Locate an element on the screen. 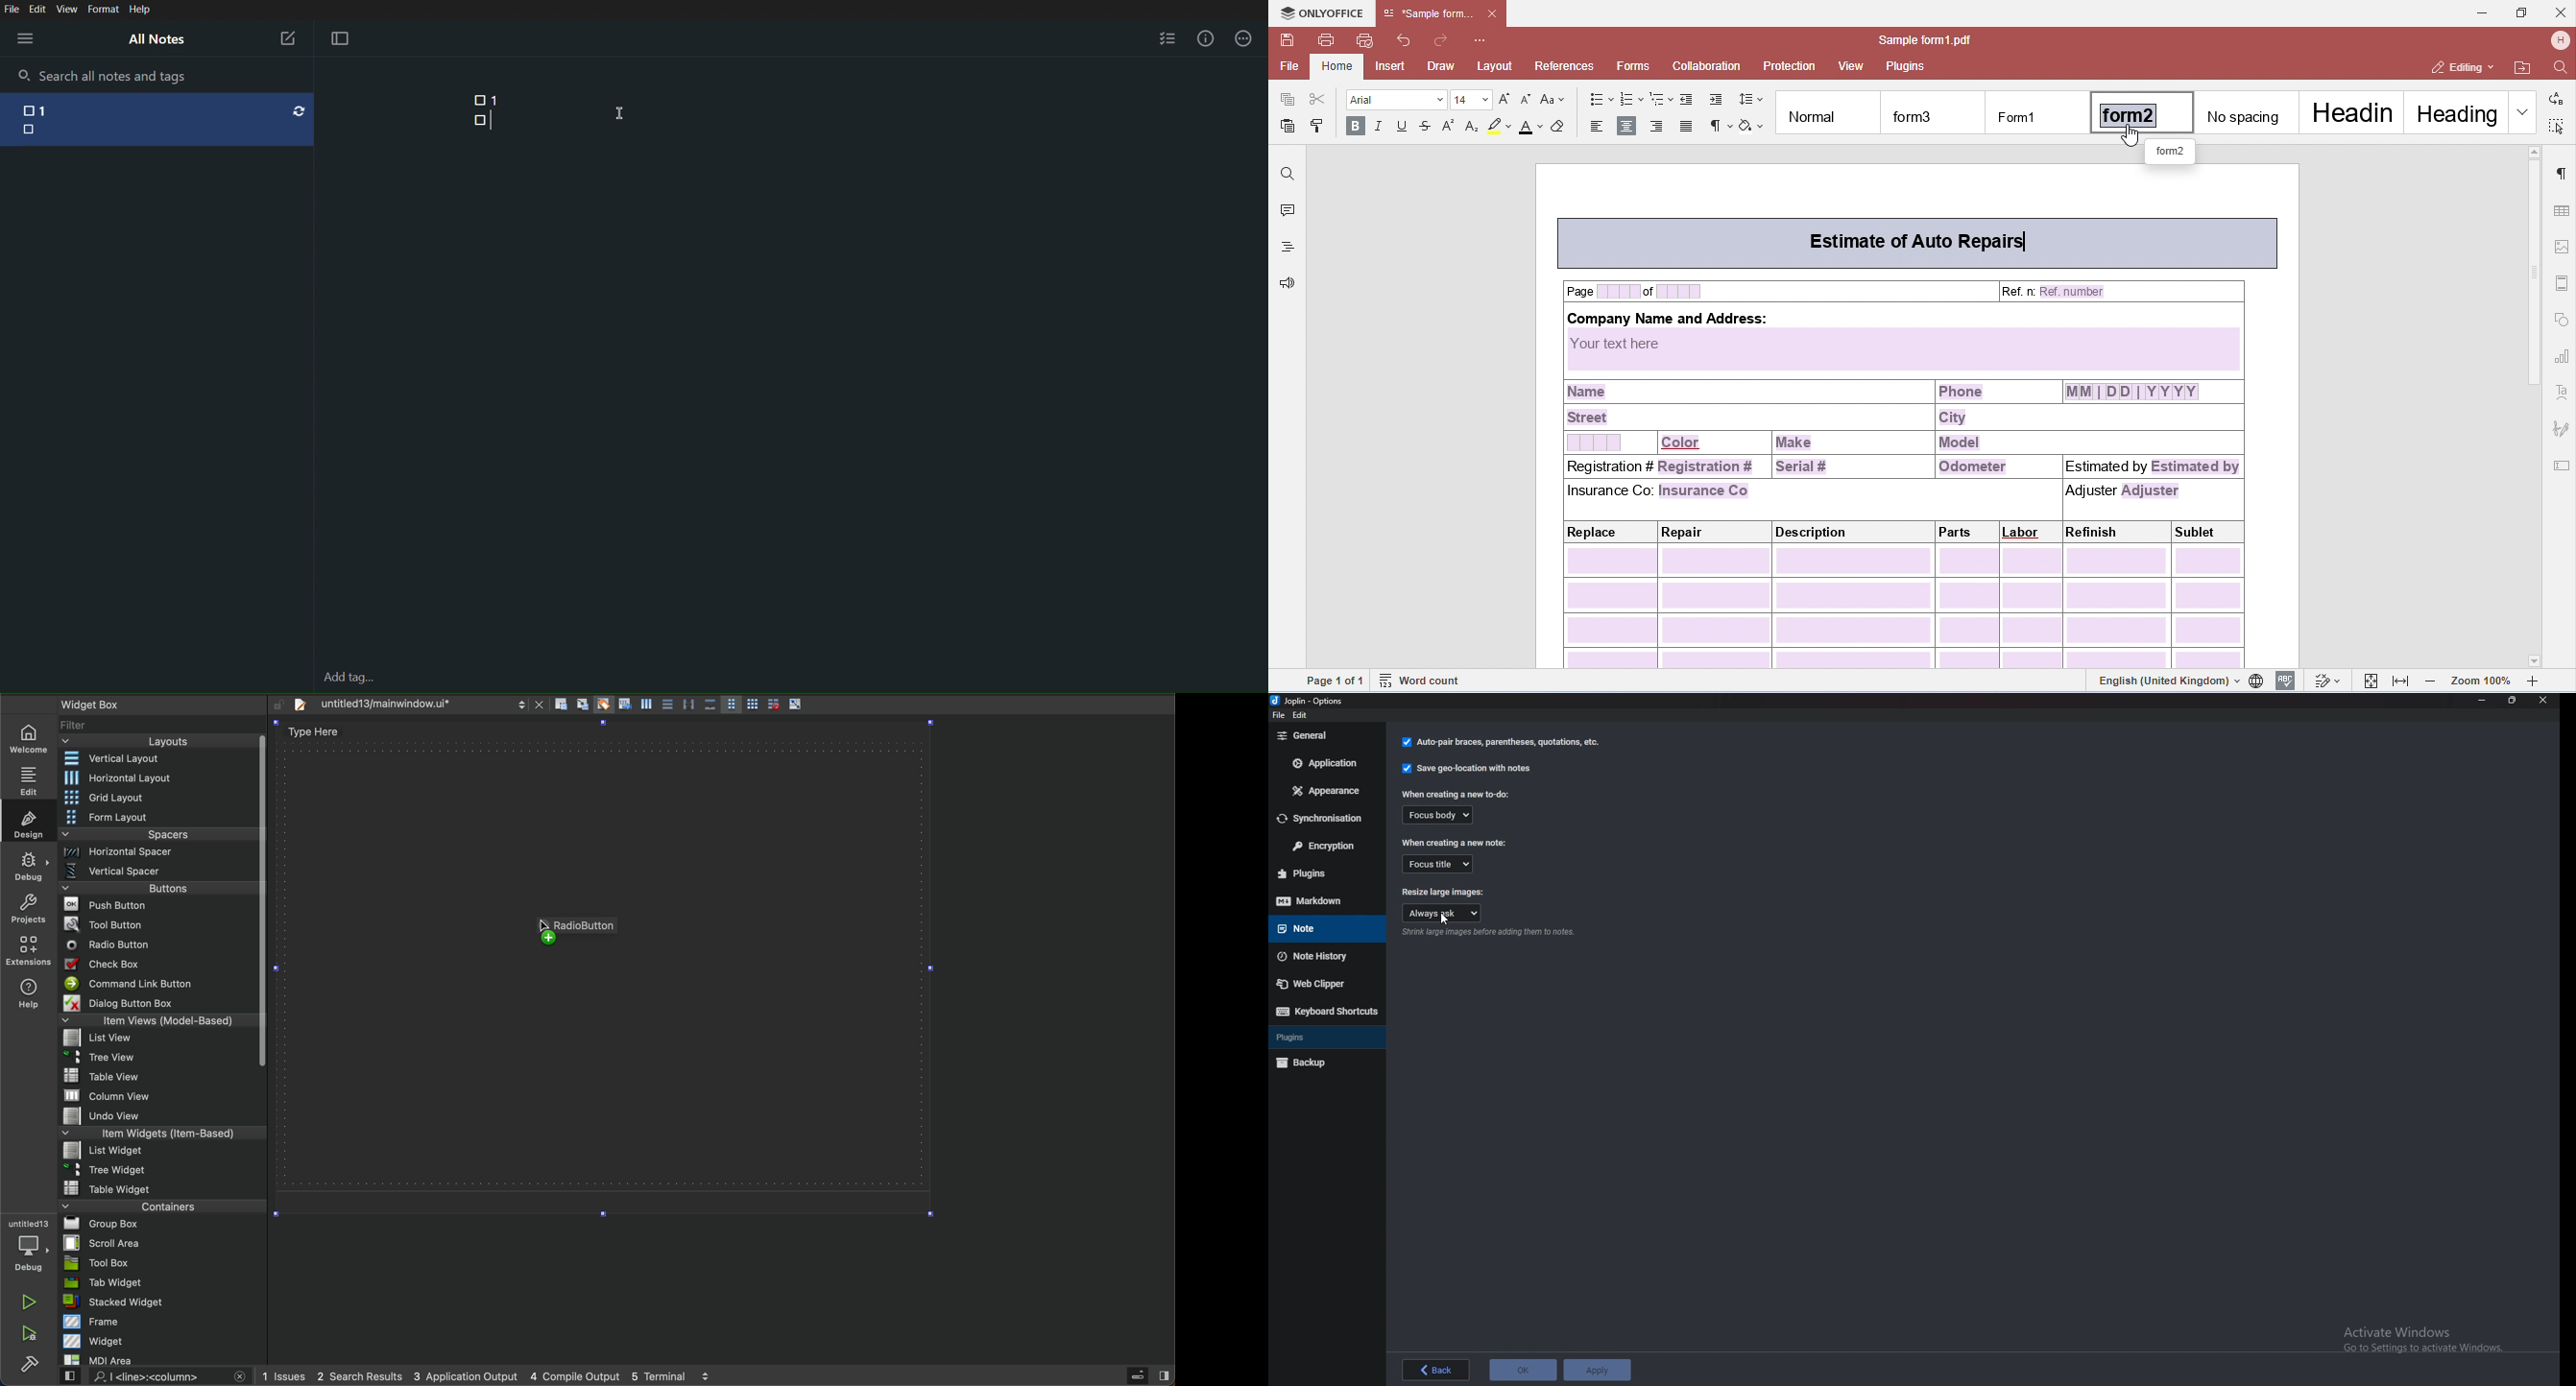  When creating a new note is located at coordinates (1455, 842).